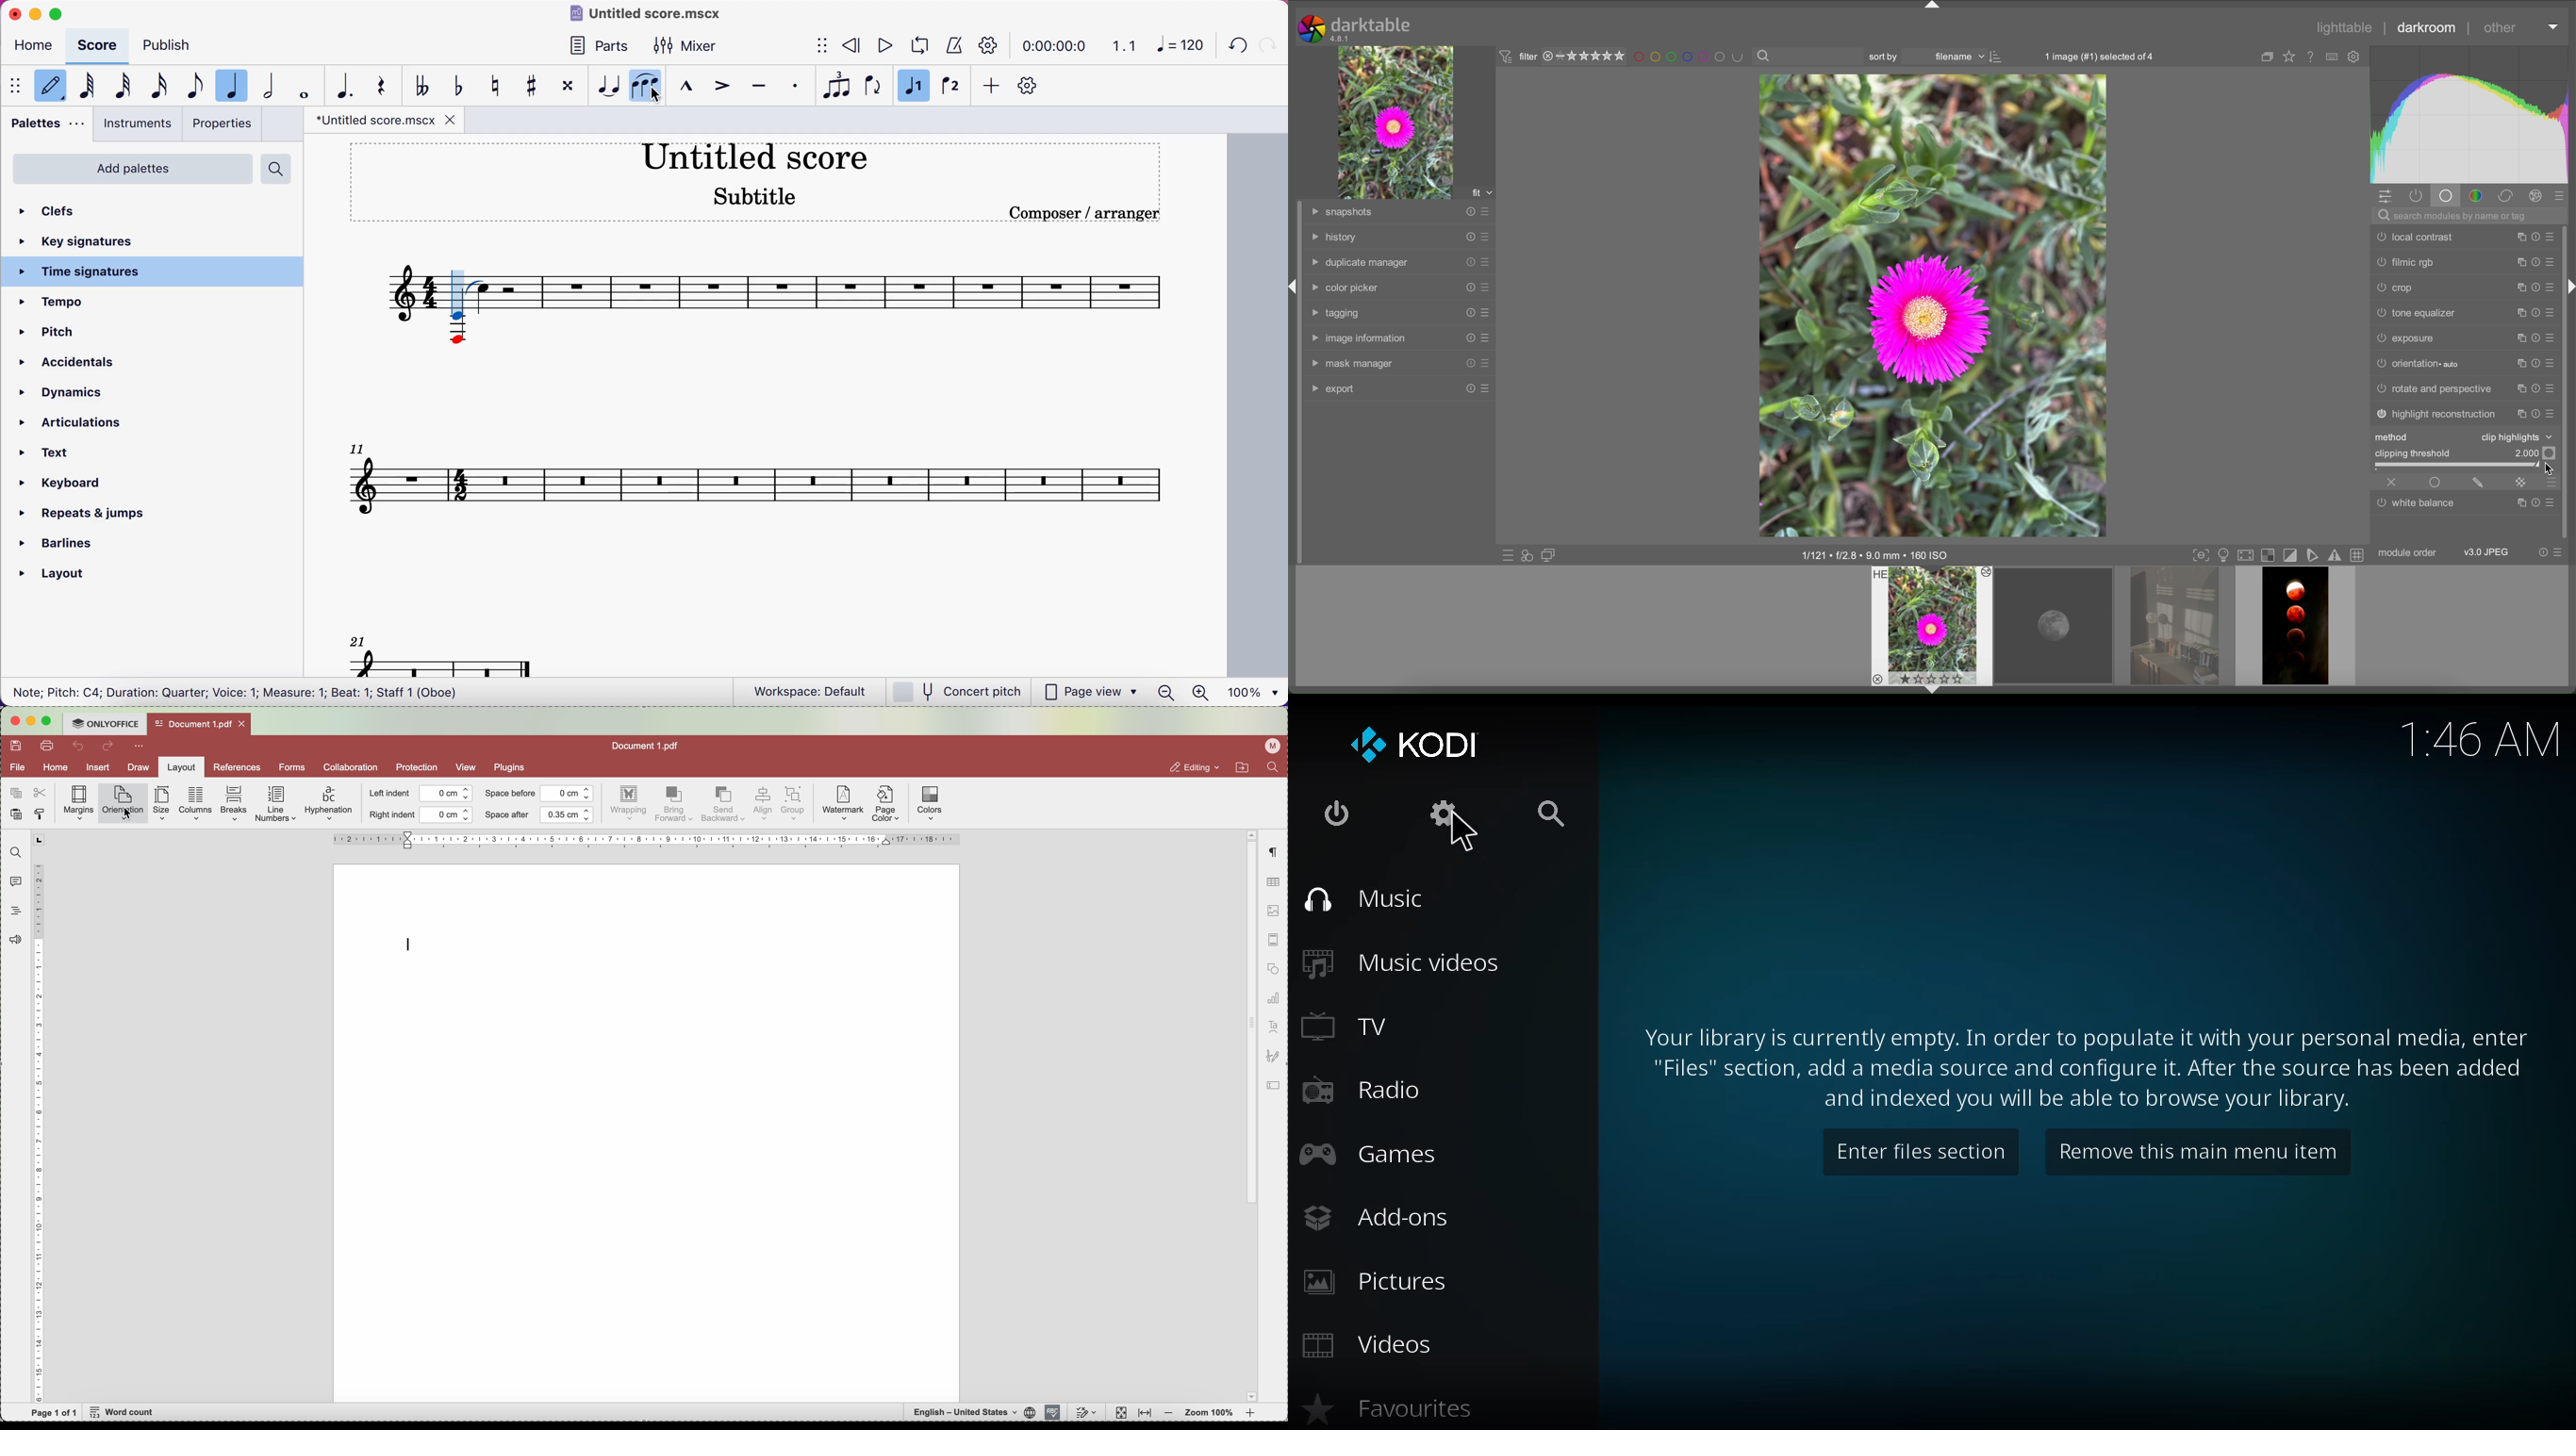 The image size is (2576, 1456). I want to click on half note, so click(272, 83).